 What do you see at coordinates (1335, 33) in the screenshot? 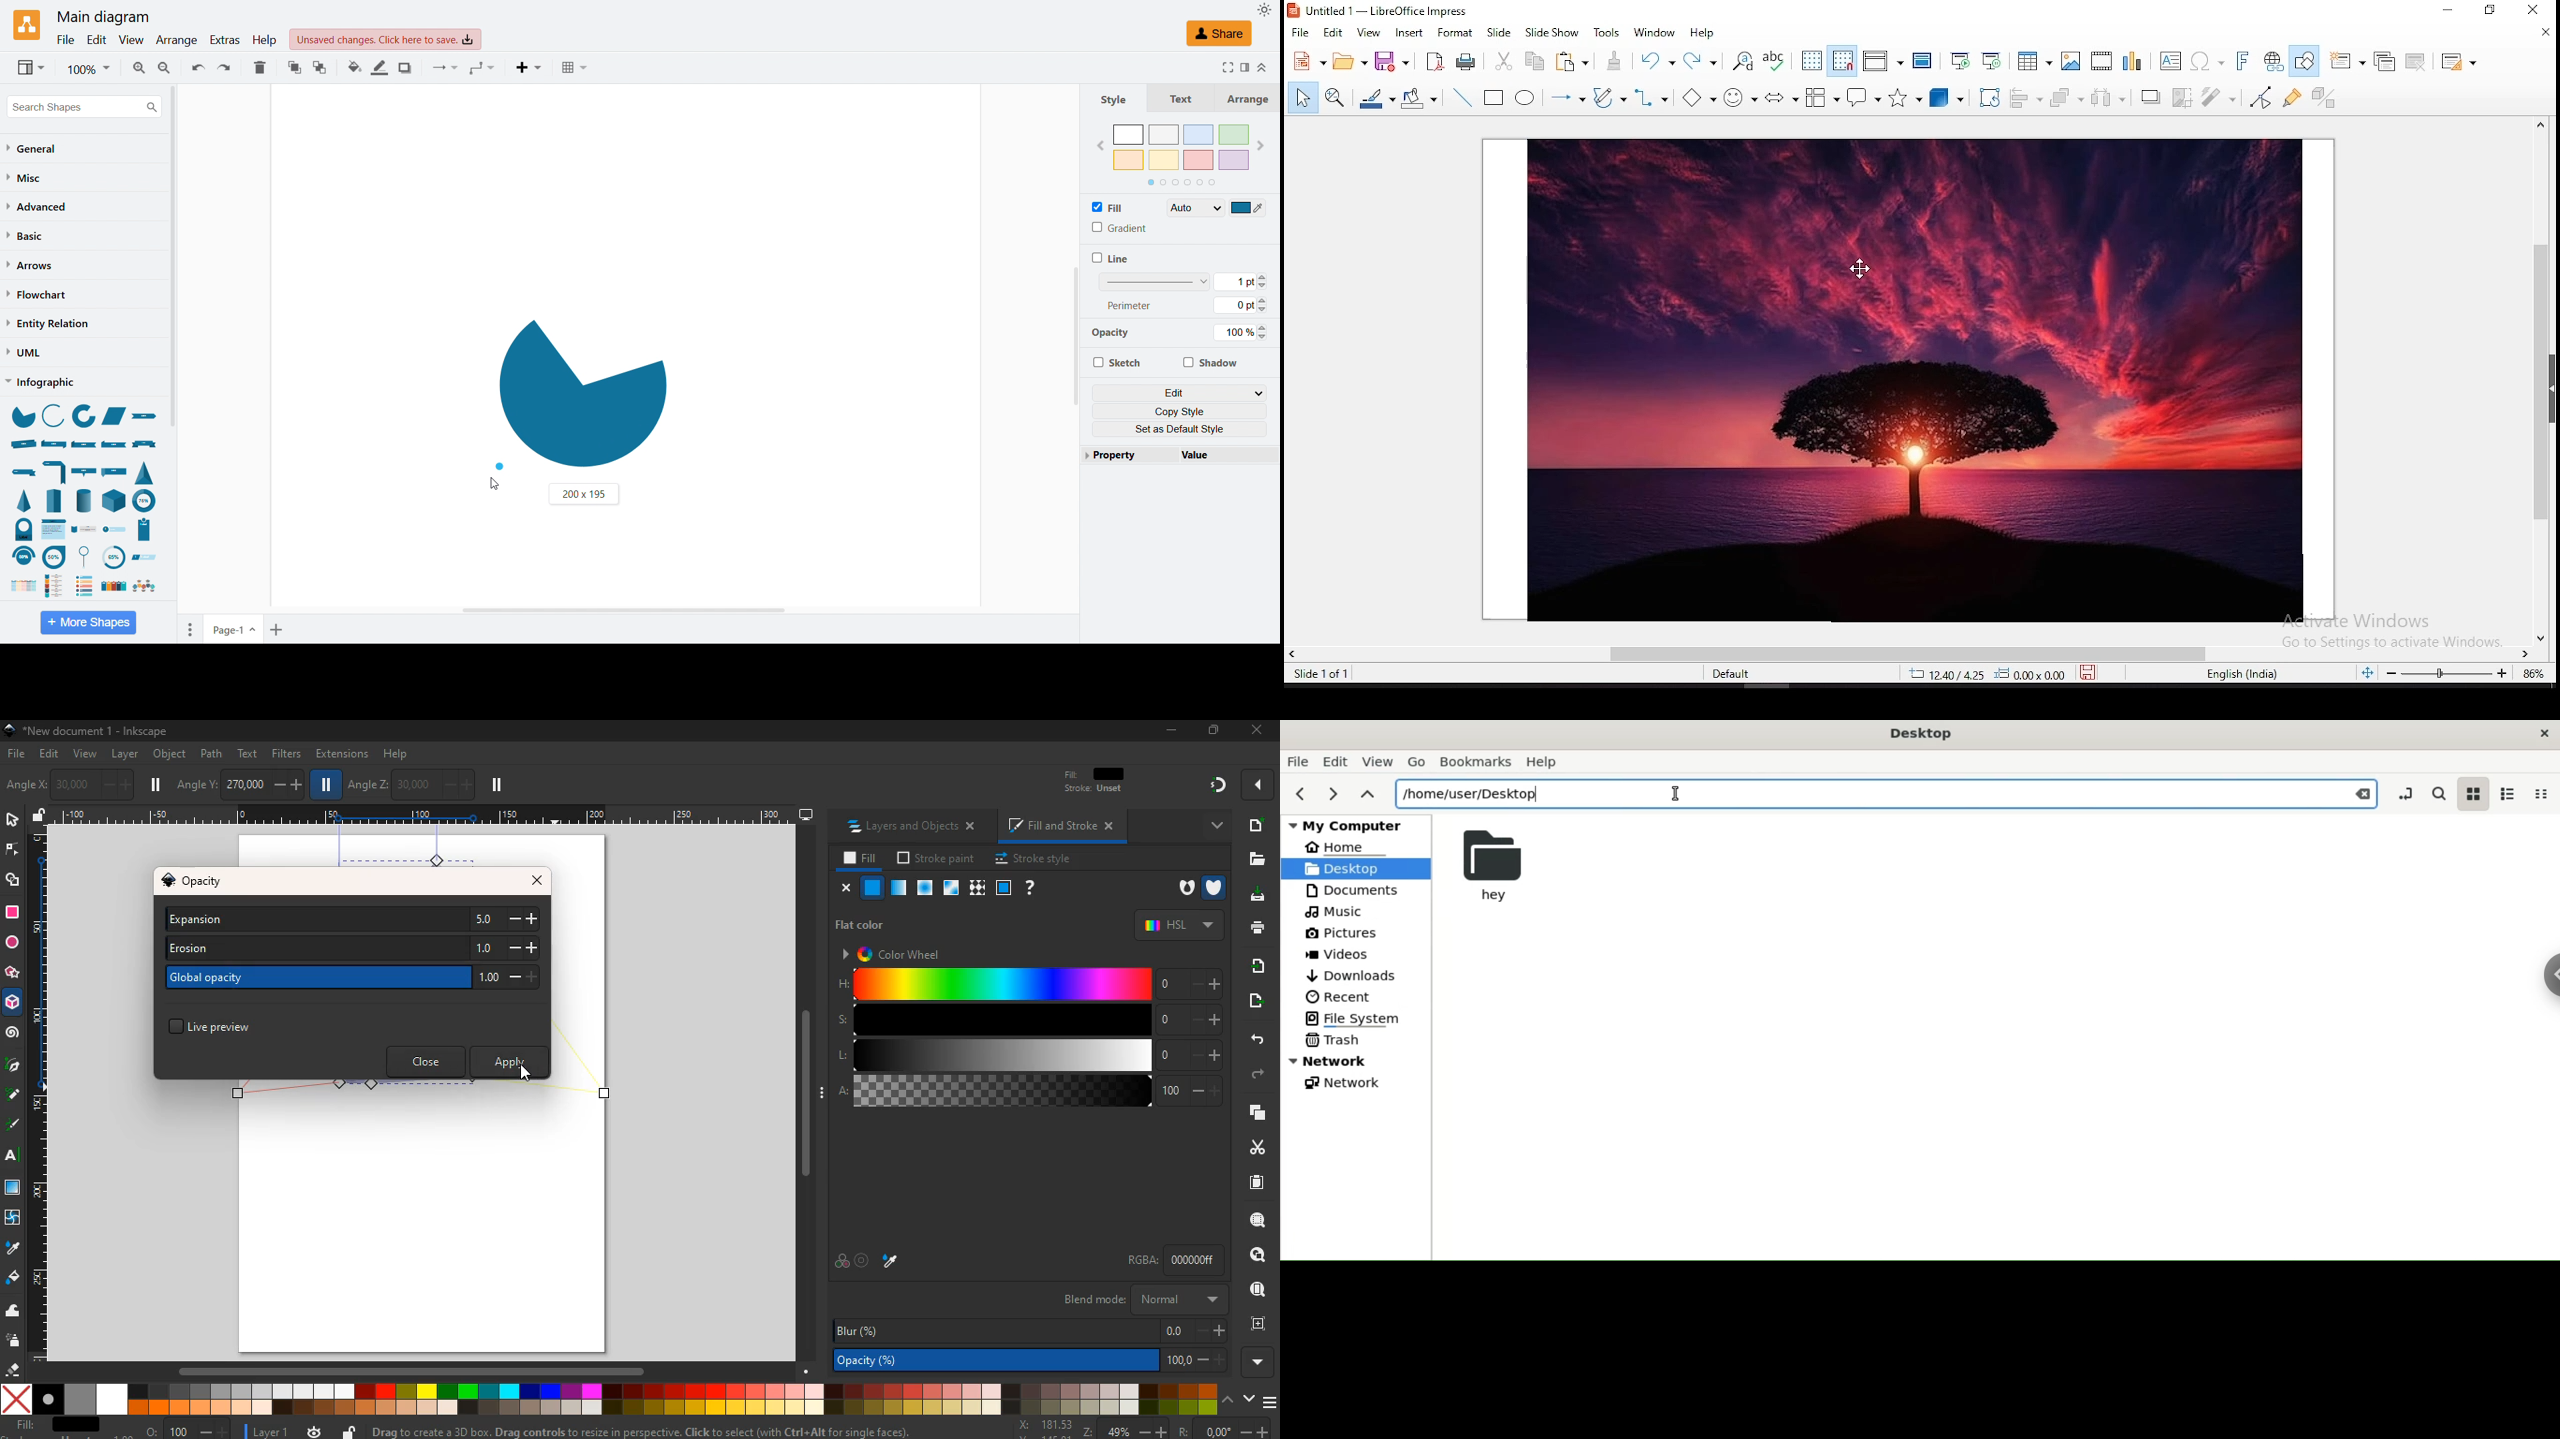
I see `edit` at bounding box center [1335, 33].